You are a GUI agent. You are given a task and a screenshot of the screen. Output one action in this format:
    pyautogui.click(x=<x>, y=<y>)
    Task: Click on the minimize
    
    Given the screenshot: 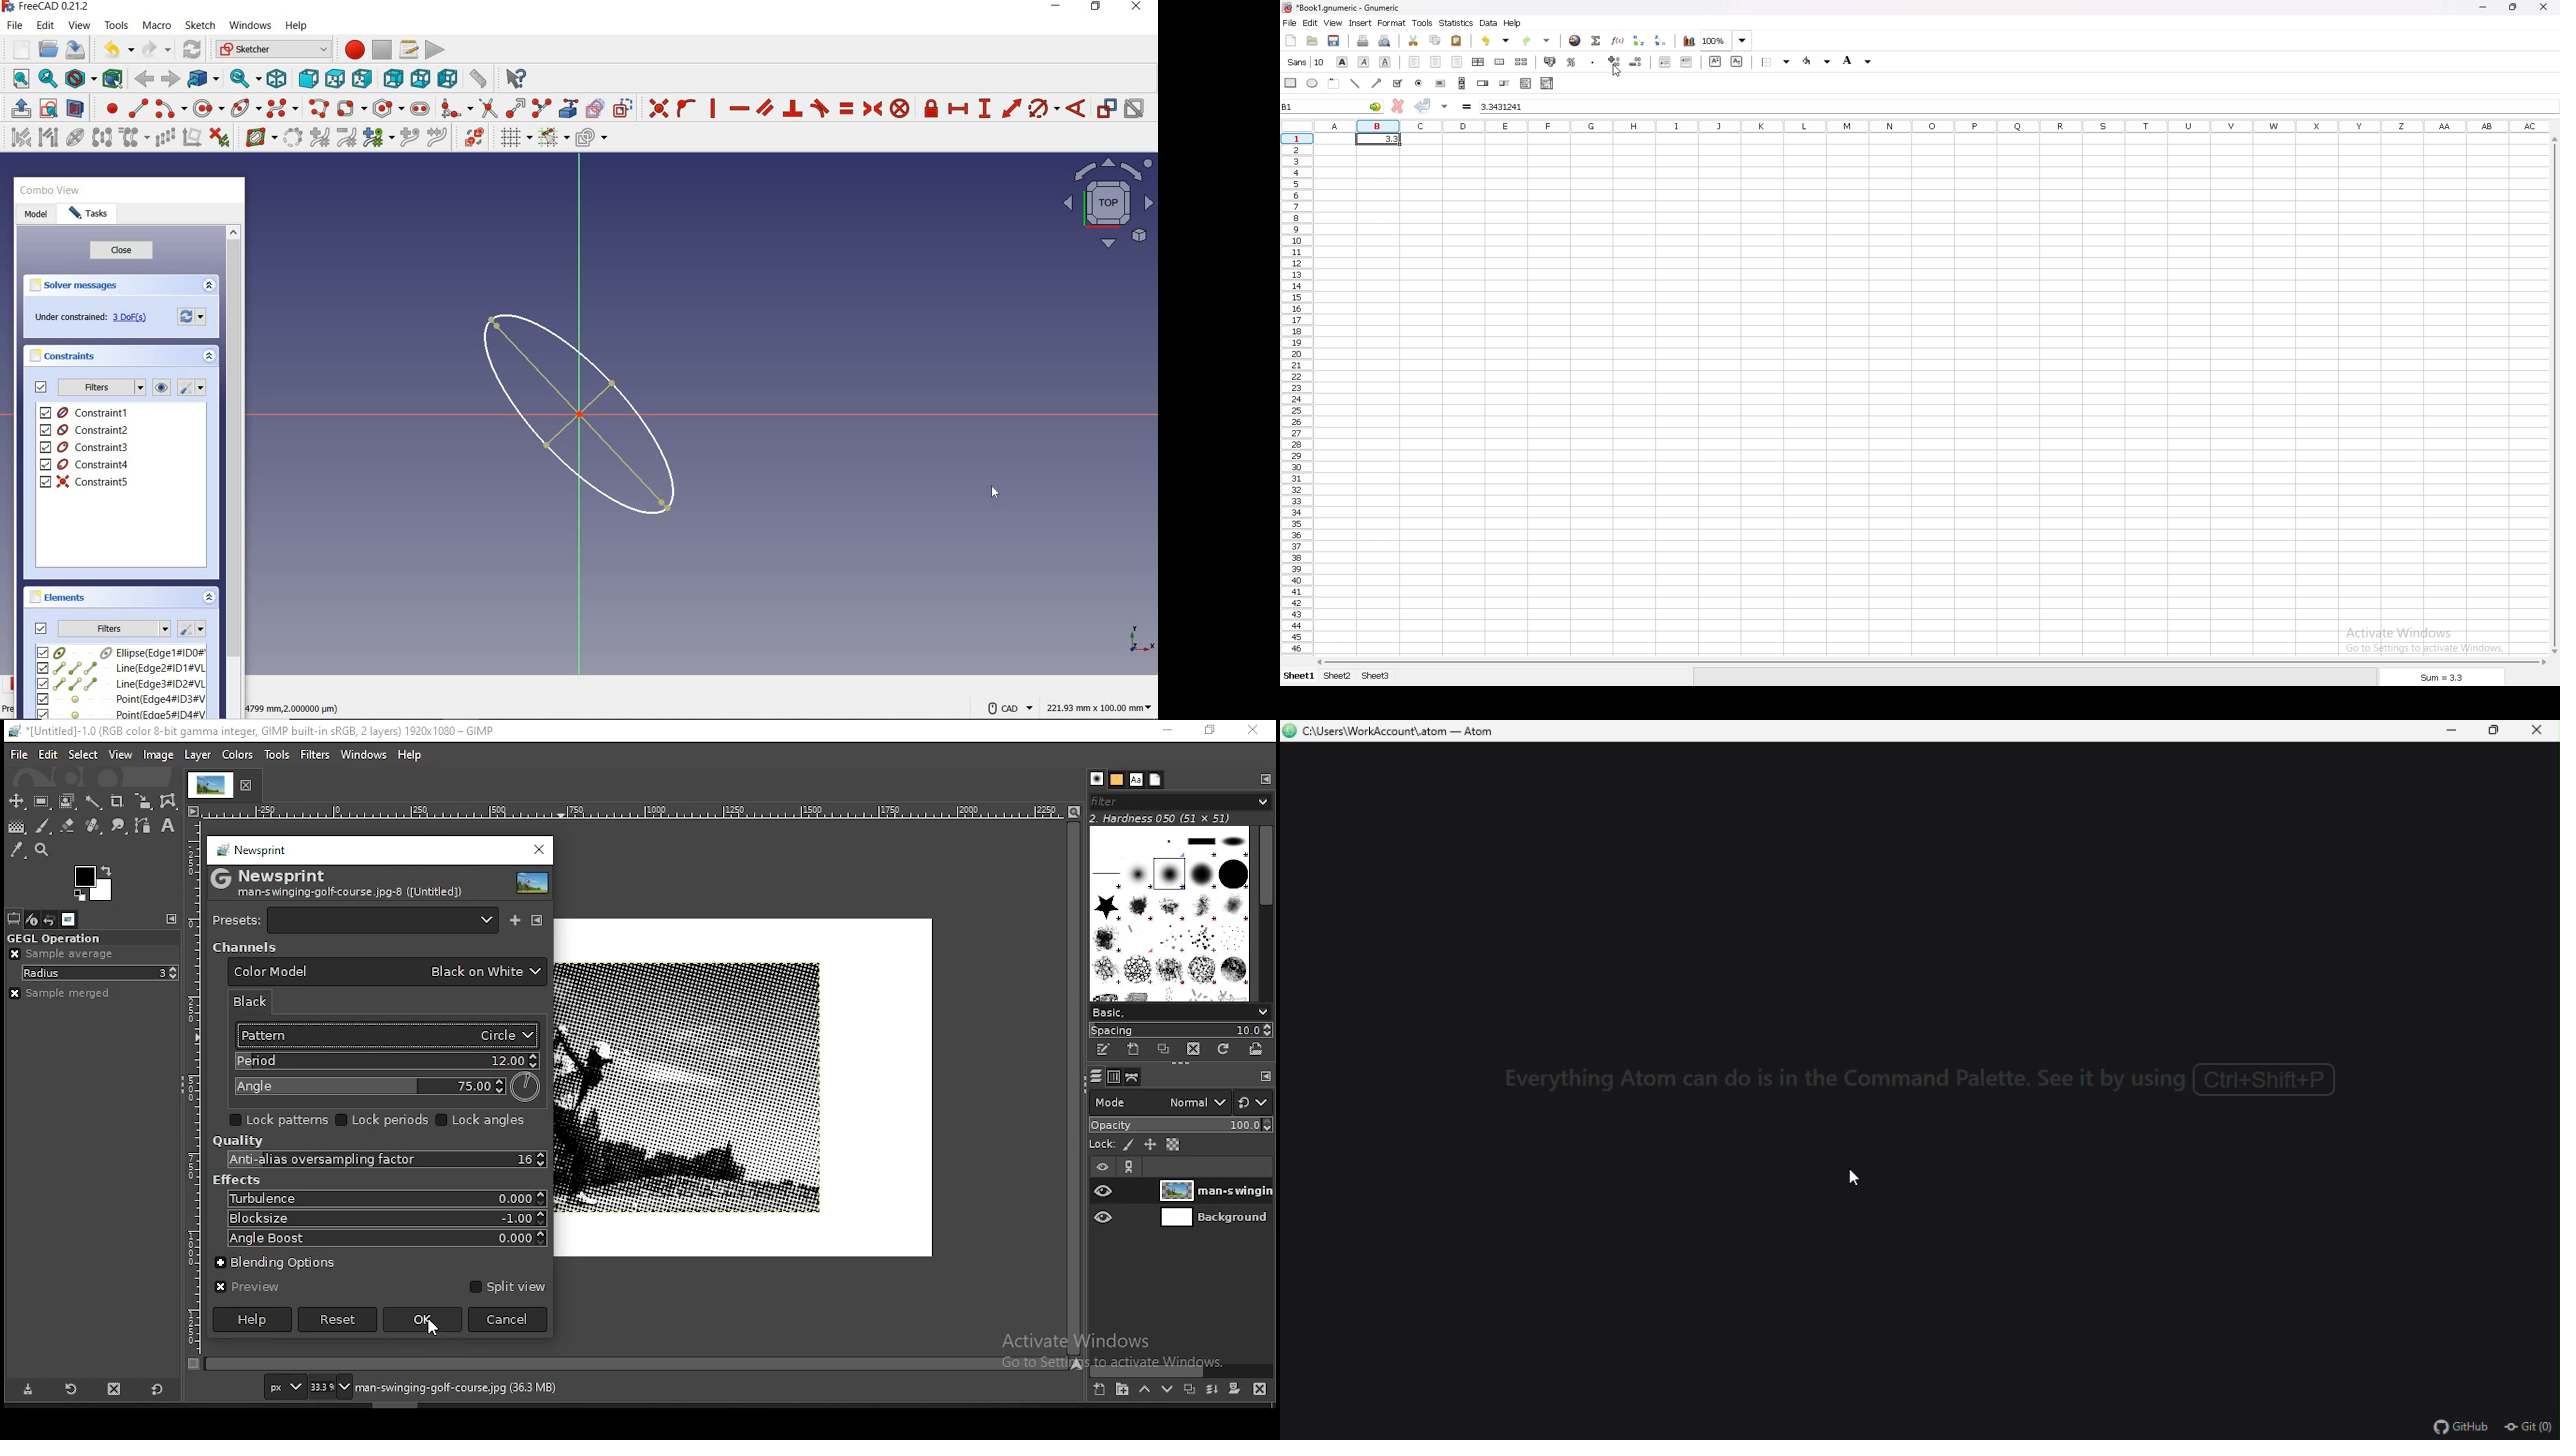 What is the action you would take?
    pyautogui.click(x=2446, y=731)
    